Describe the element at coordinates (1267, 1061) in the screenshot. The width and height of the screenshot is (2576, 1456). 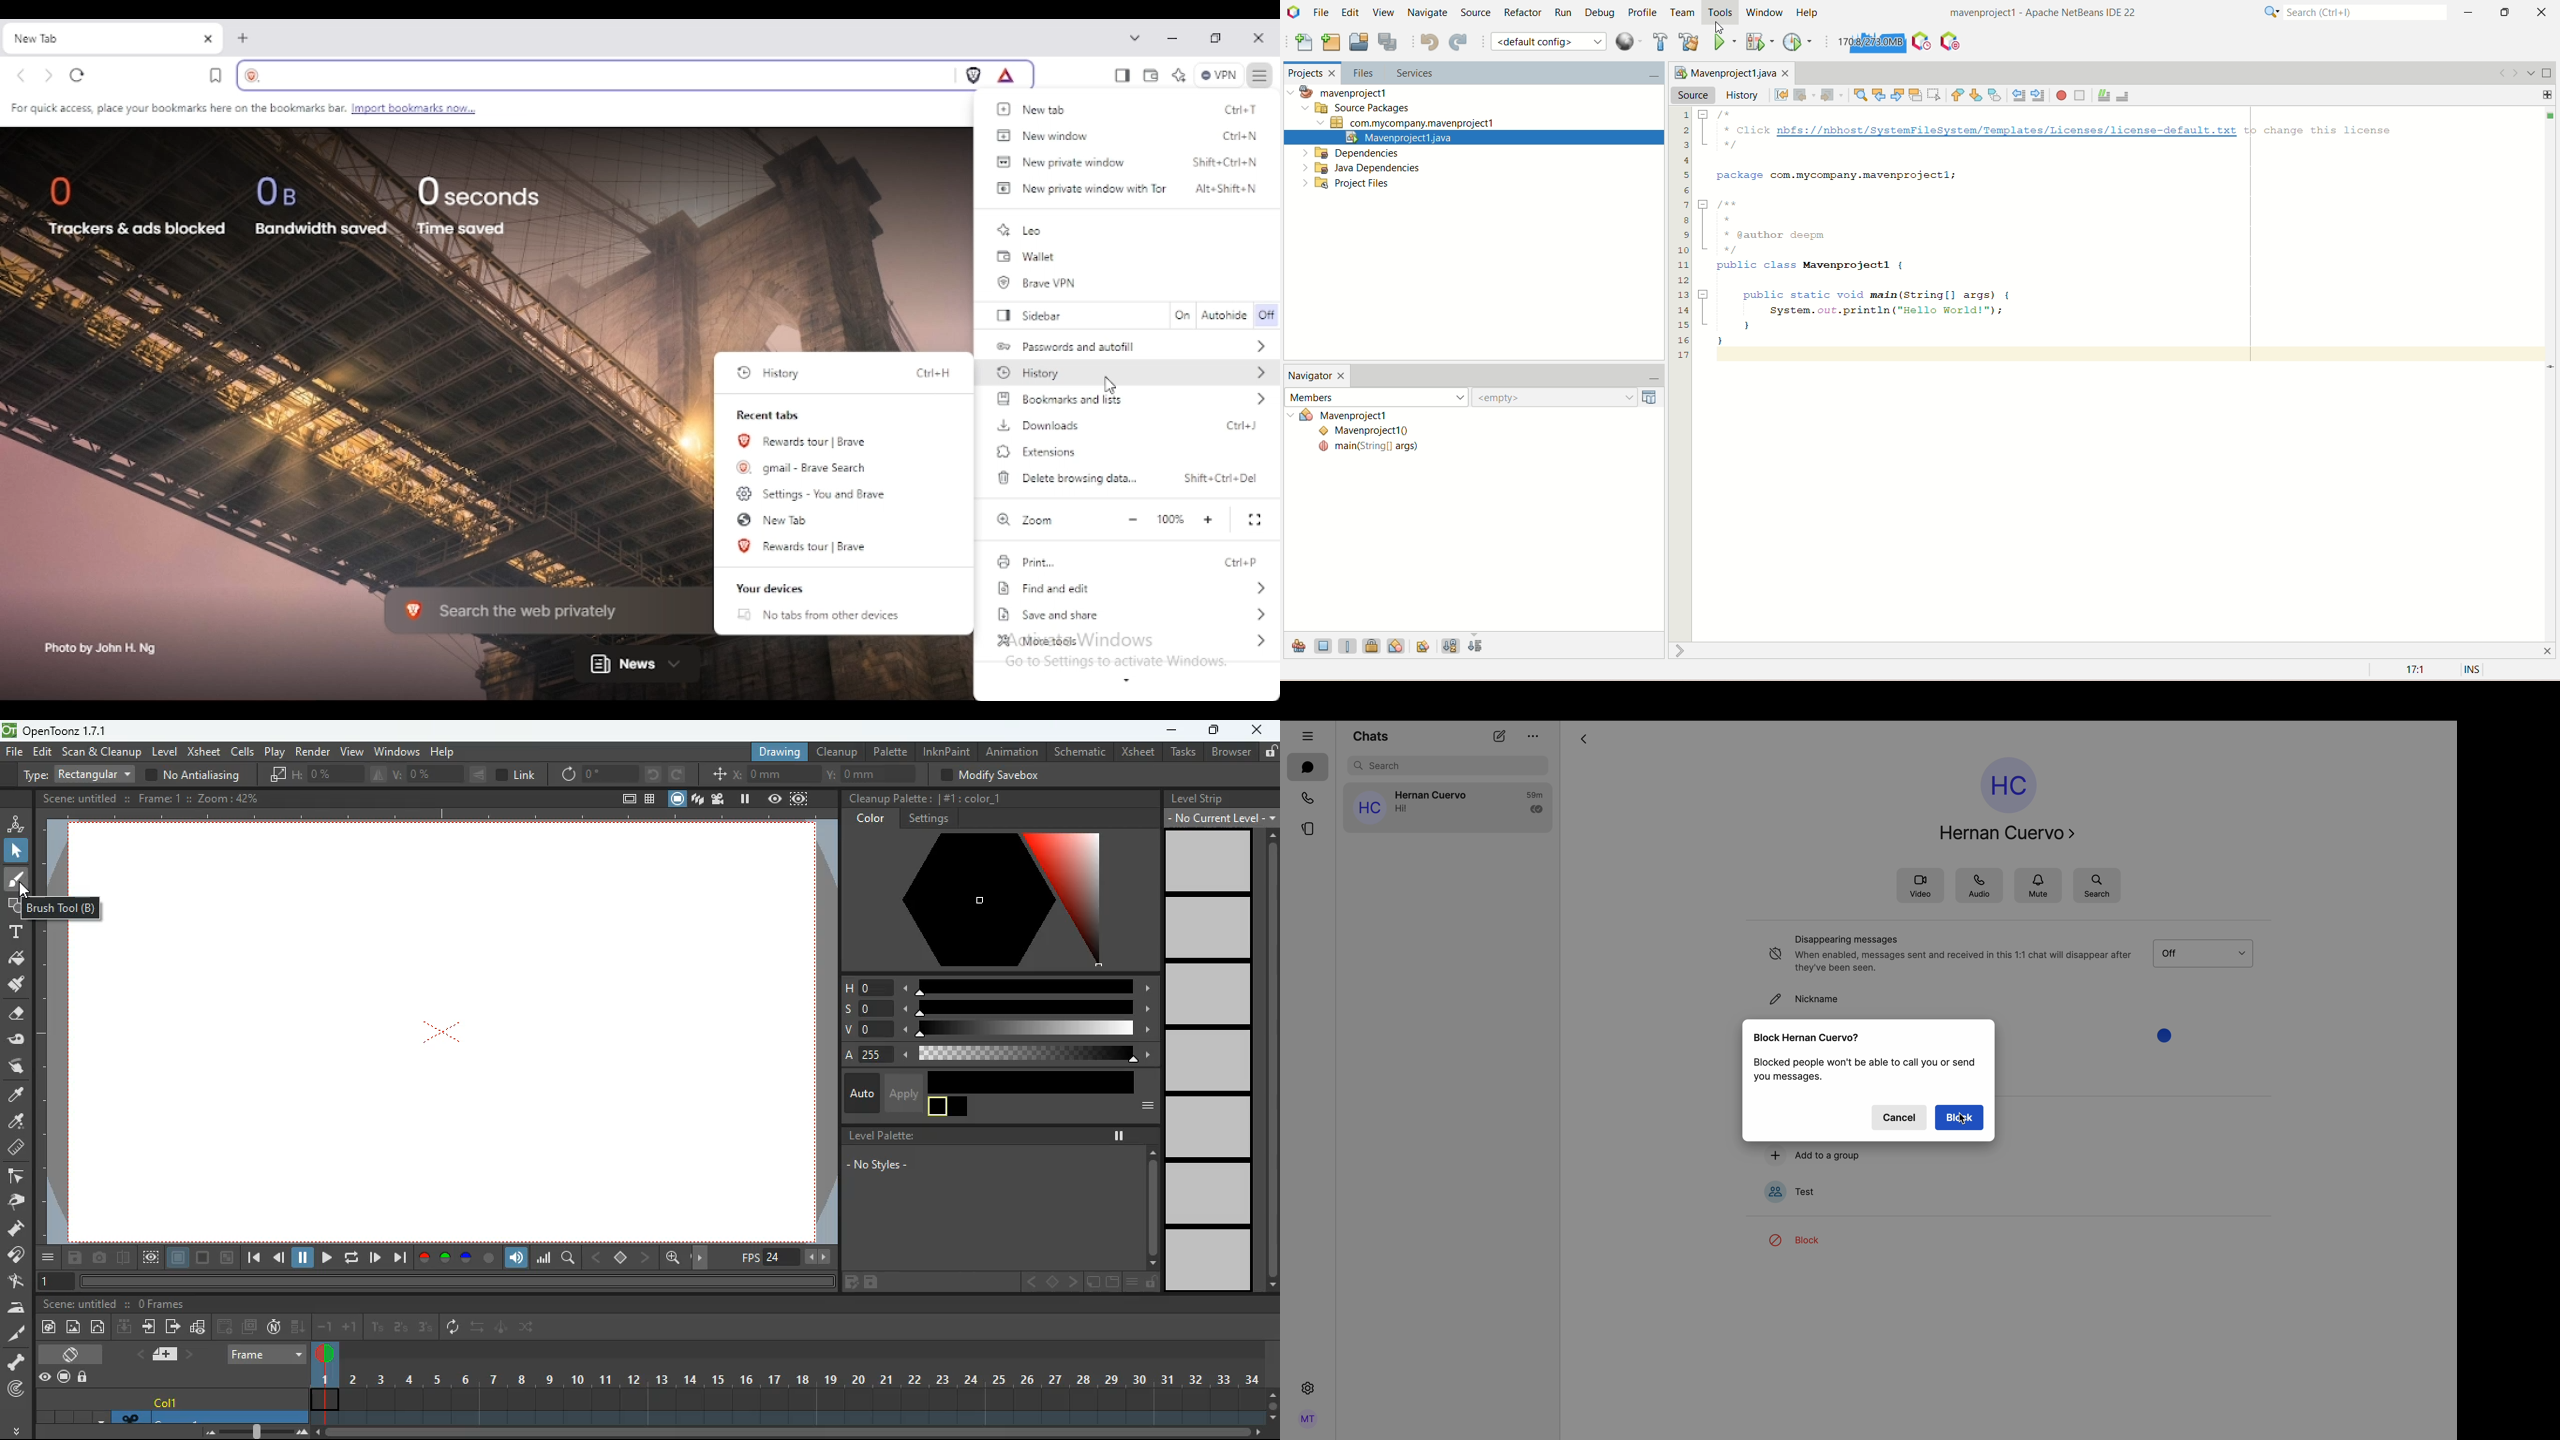
I see `scroll` at that location.